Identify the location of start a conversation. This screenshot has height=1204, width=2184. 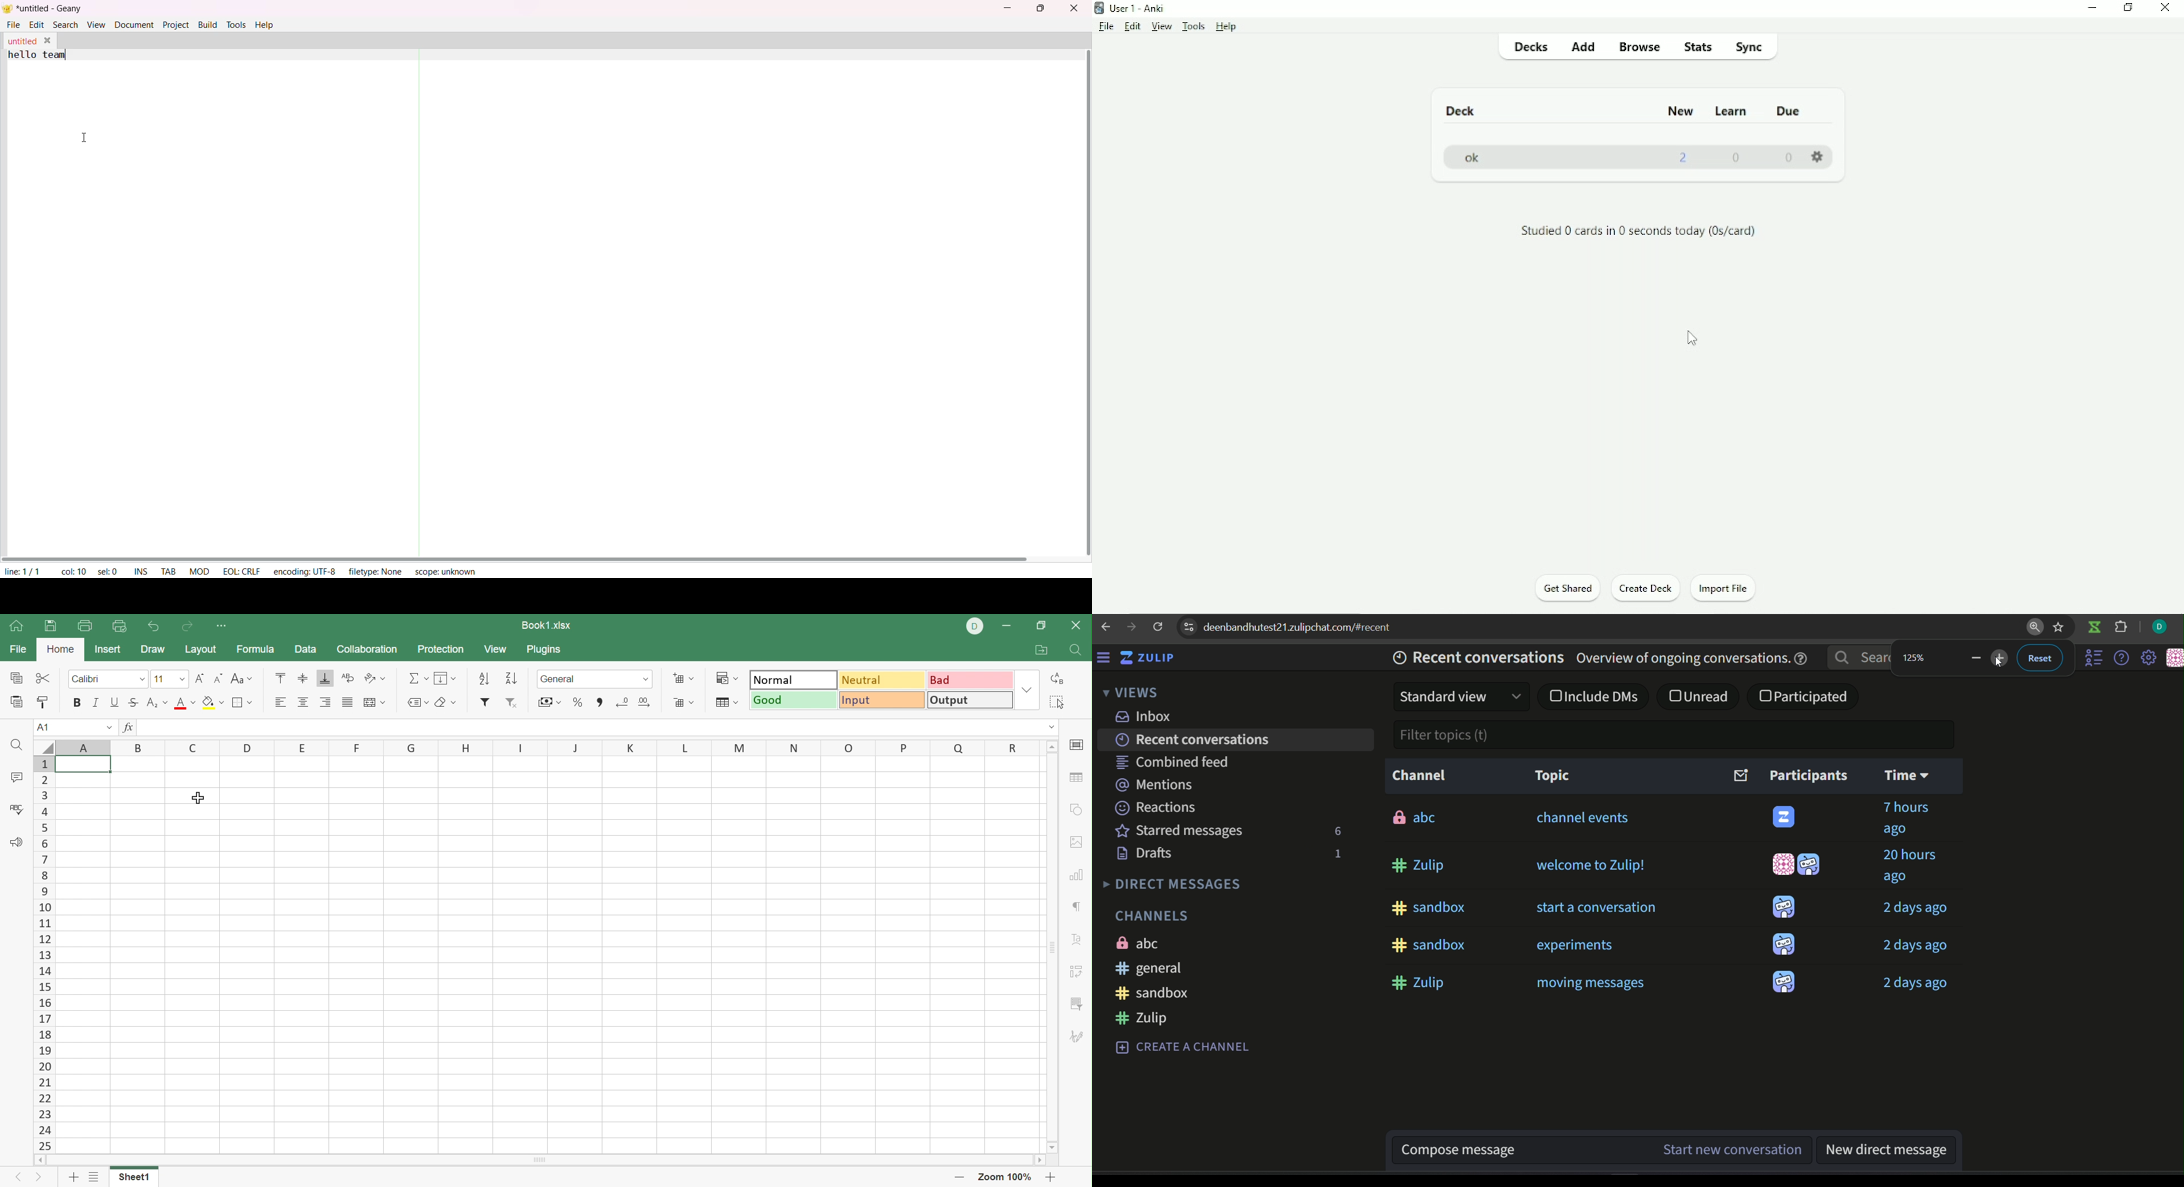
(1595, 907).